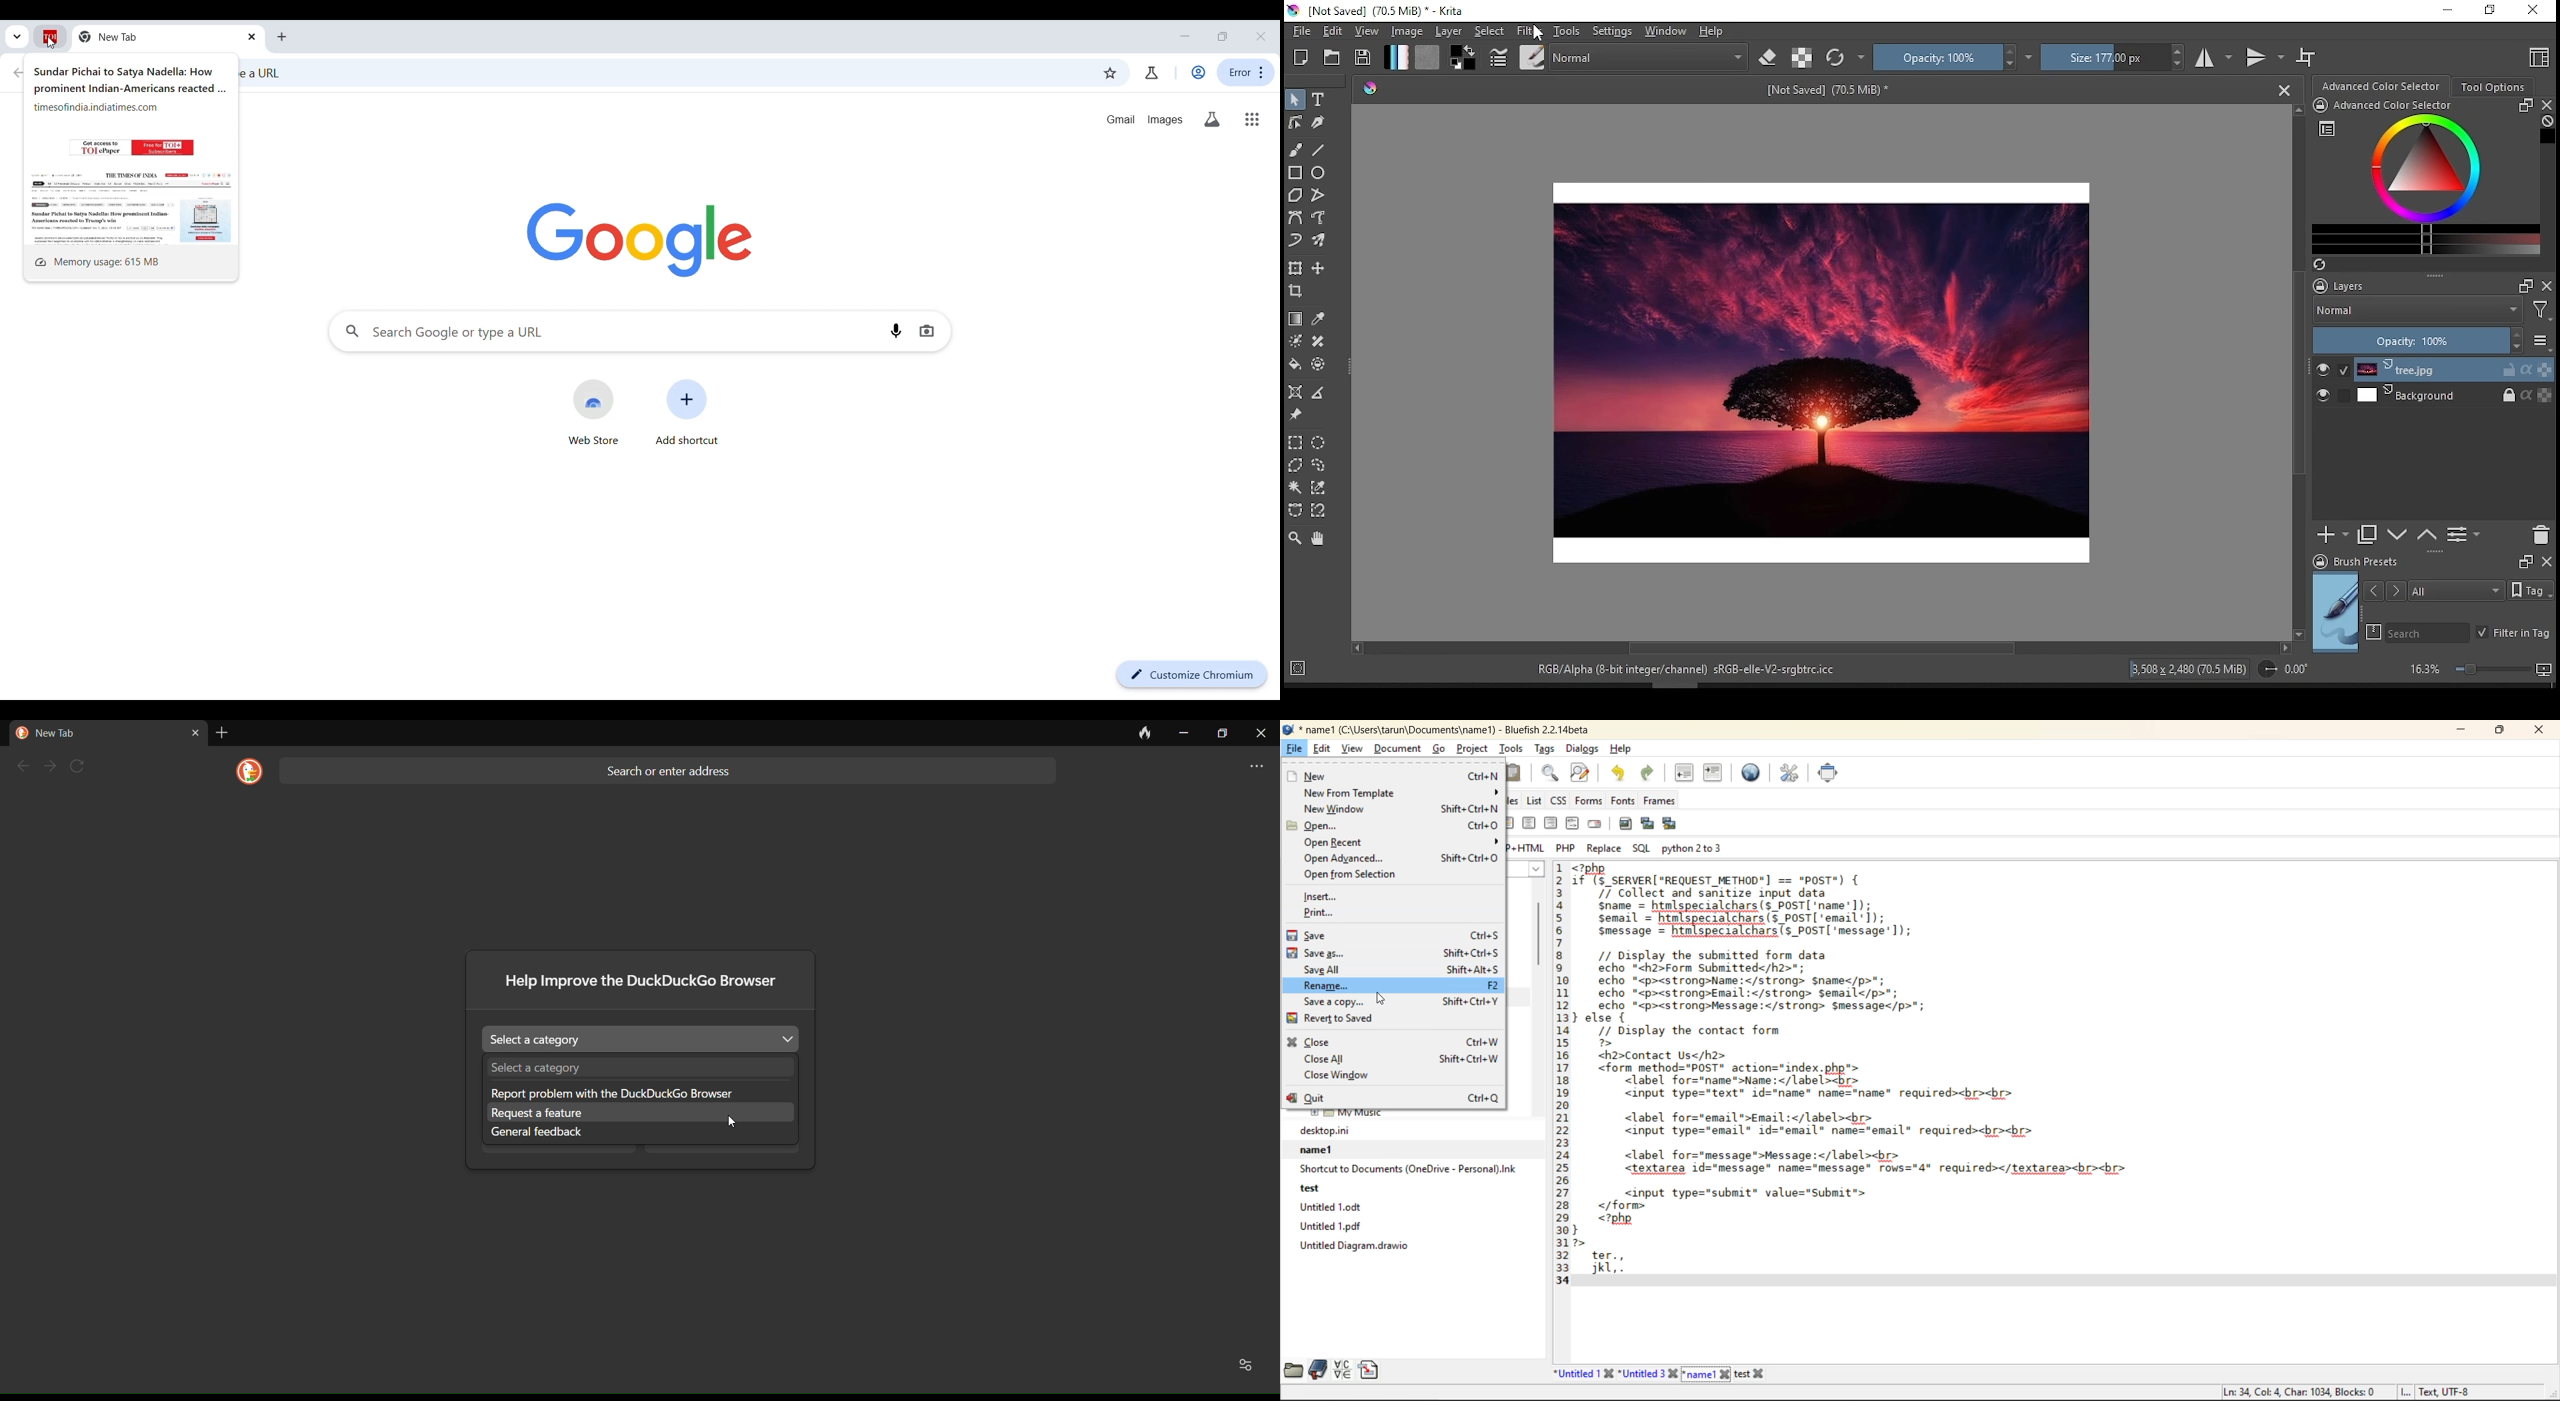 The image size is (2576, 1428). I want to click on layer visibility on/off, so click(2328, 396).